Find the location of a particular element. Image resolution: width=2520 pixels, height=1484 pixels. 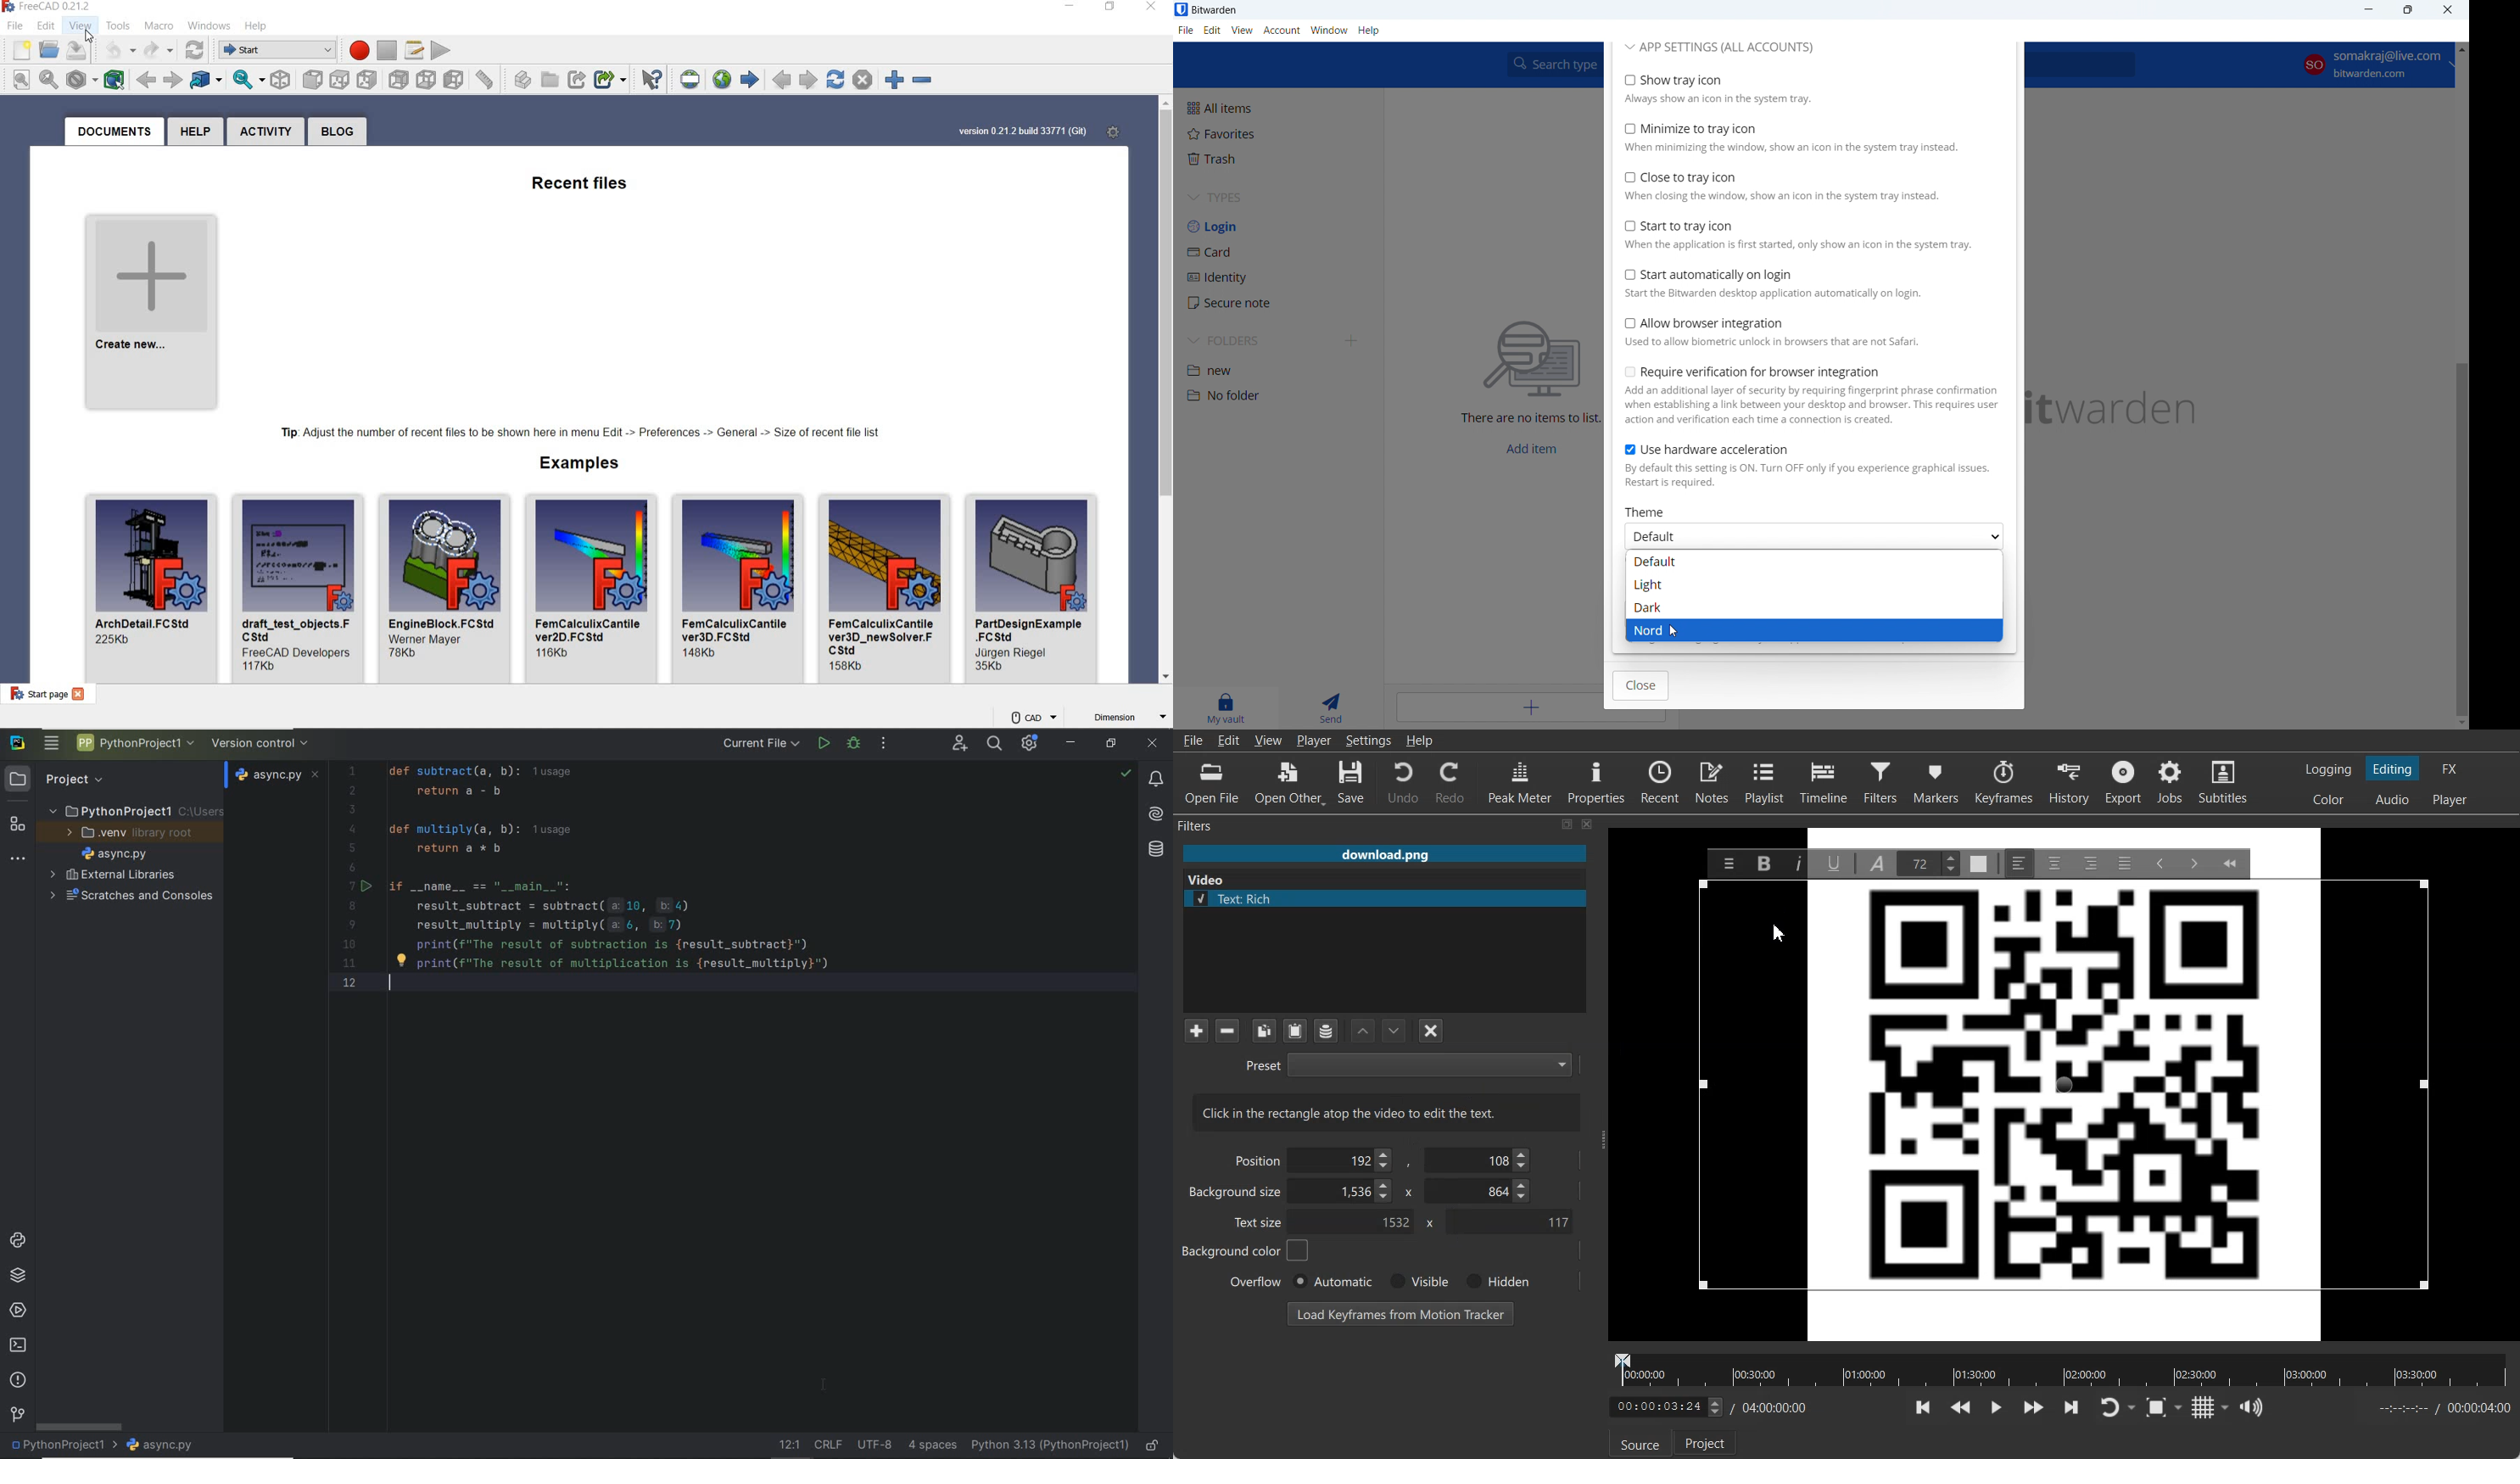

new is located at coordinates (20, 51).